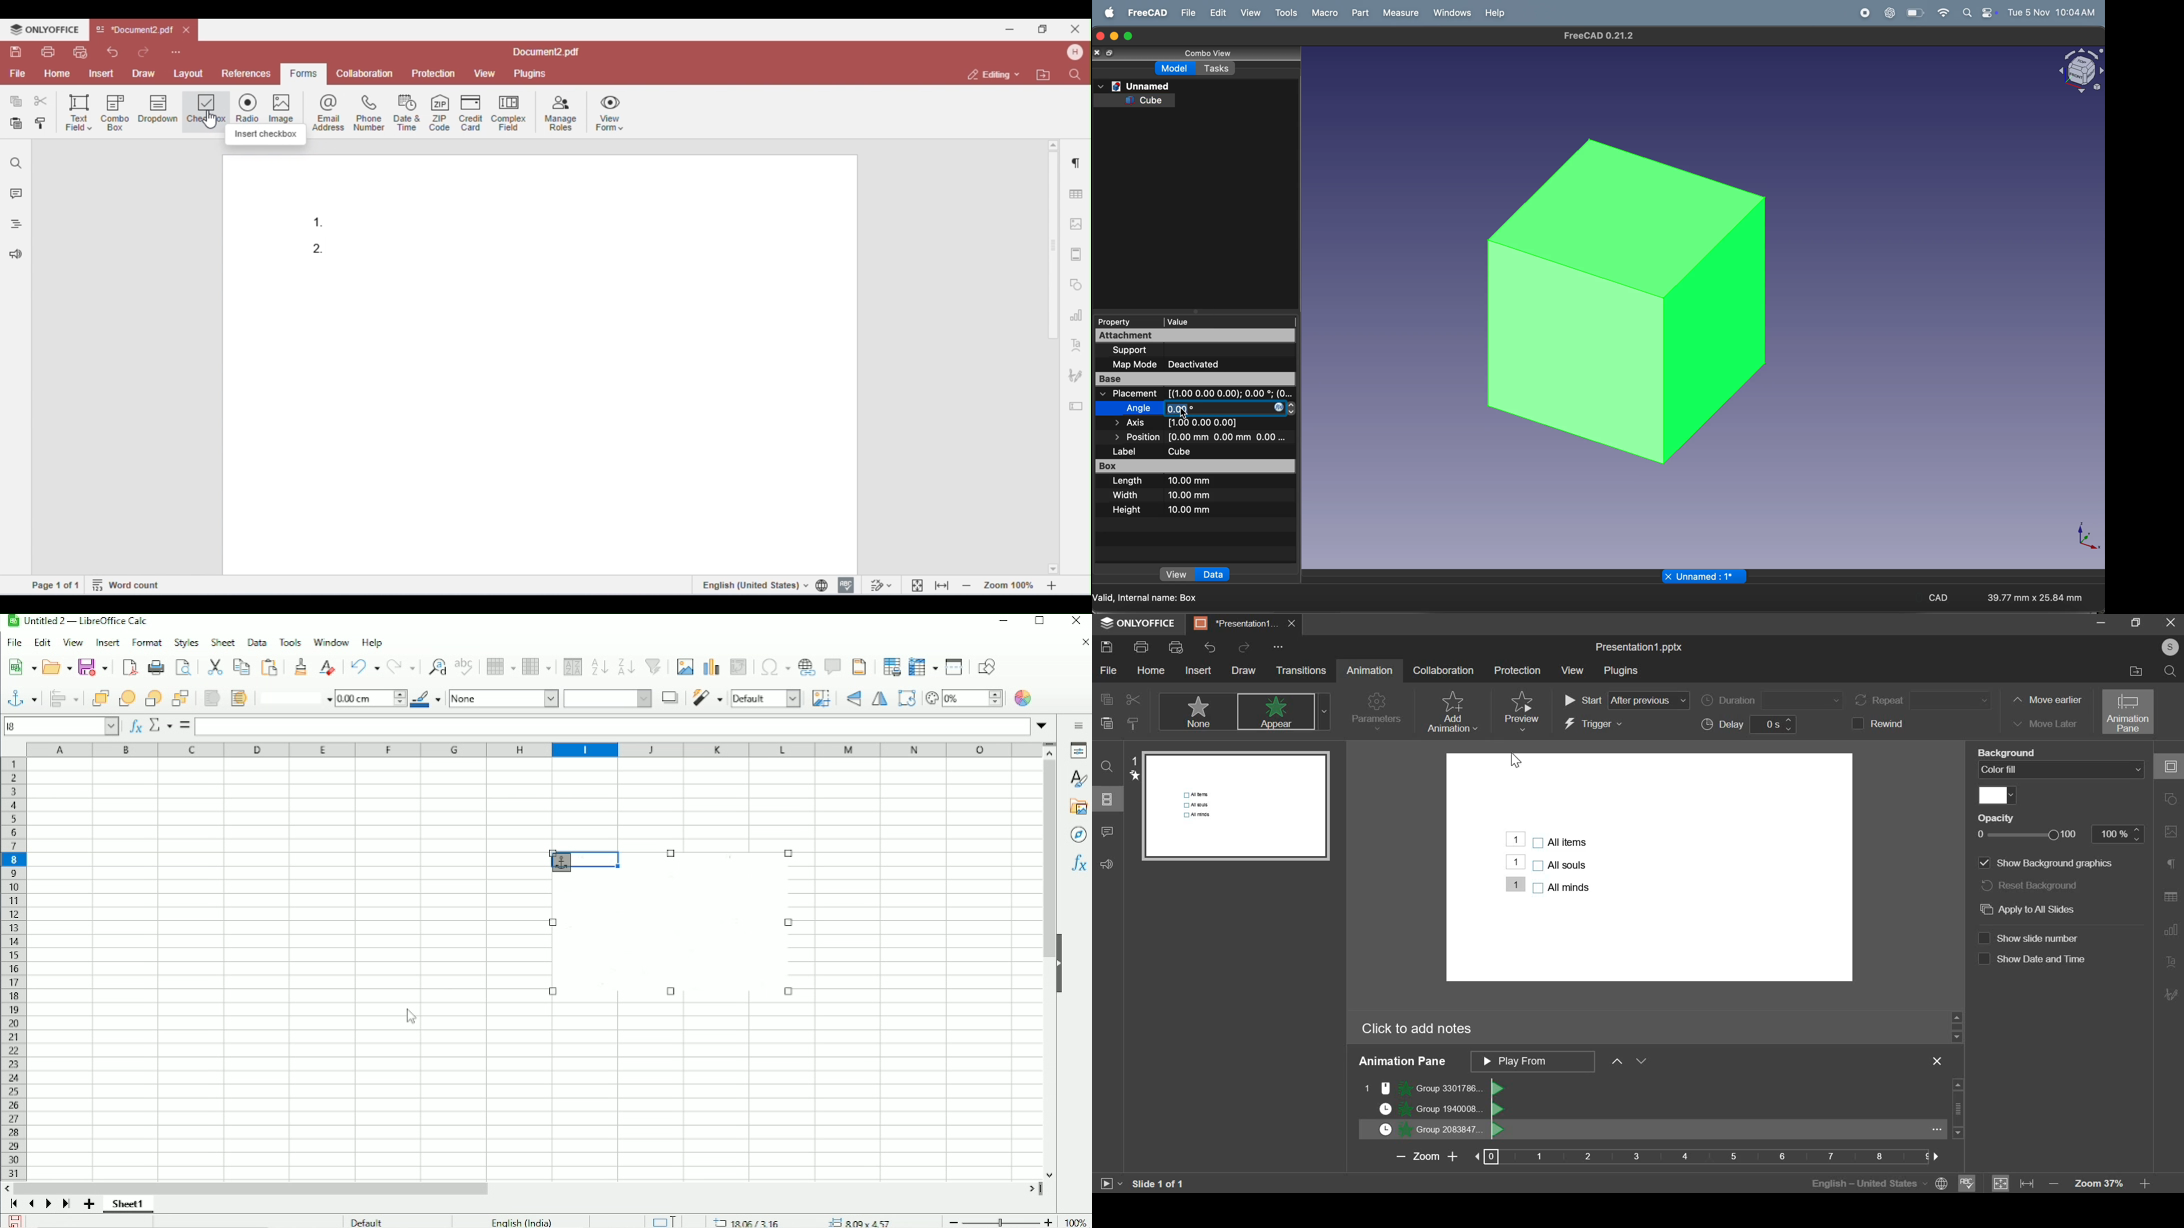 The height and width of the screenshot is (1232, 2184). What do you see at coordinates (2063, 770) in the screenshot?
I see `background fill` at bounding box center [2063, 770].